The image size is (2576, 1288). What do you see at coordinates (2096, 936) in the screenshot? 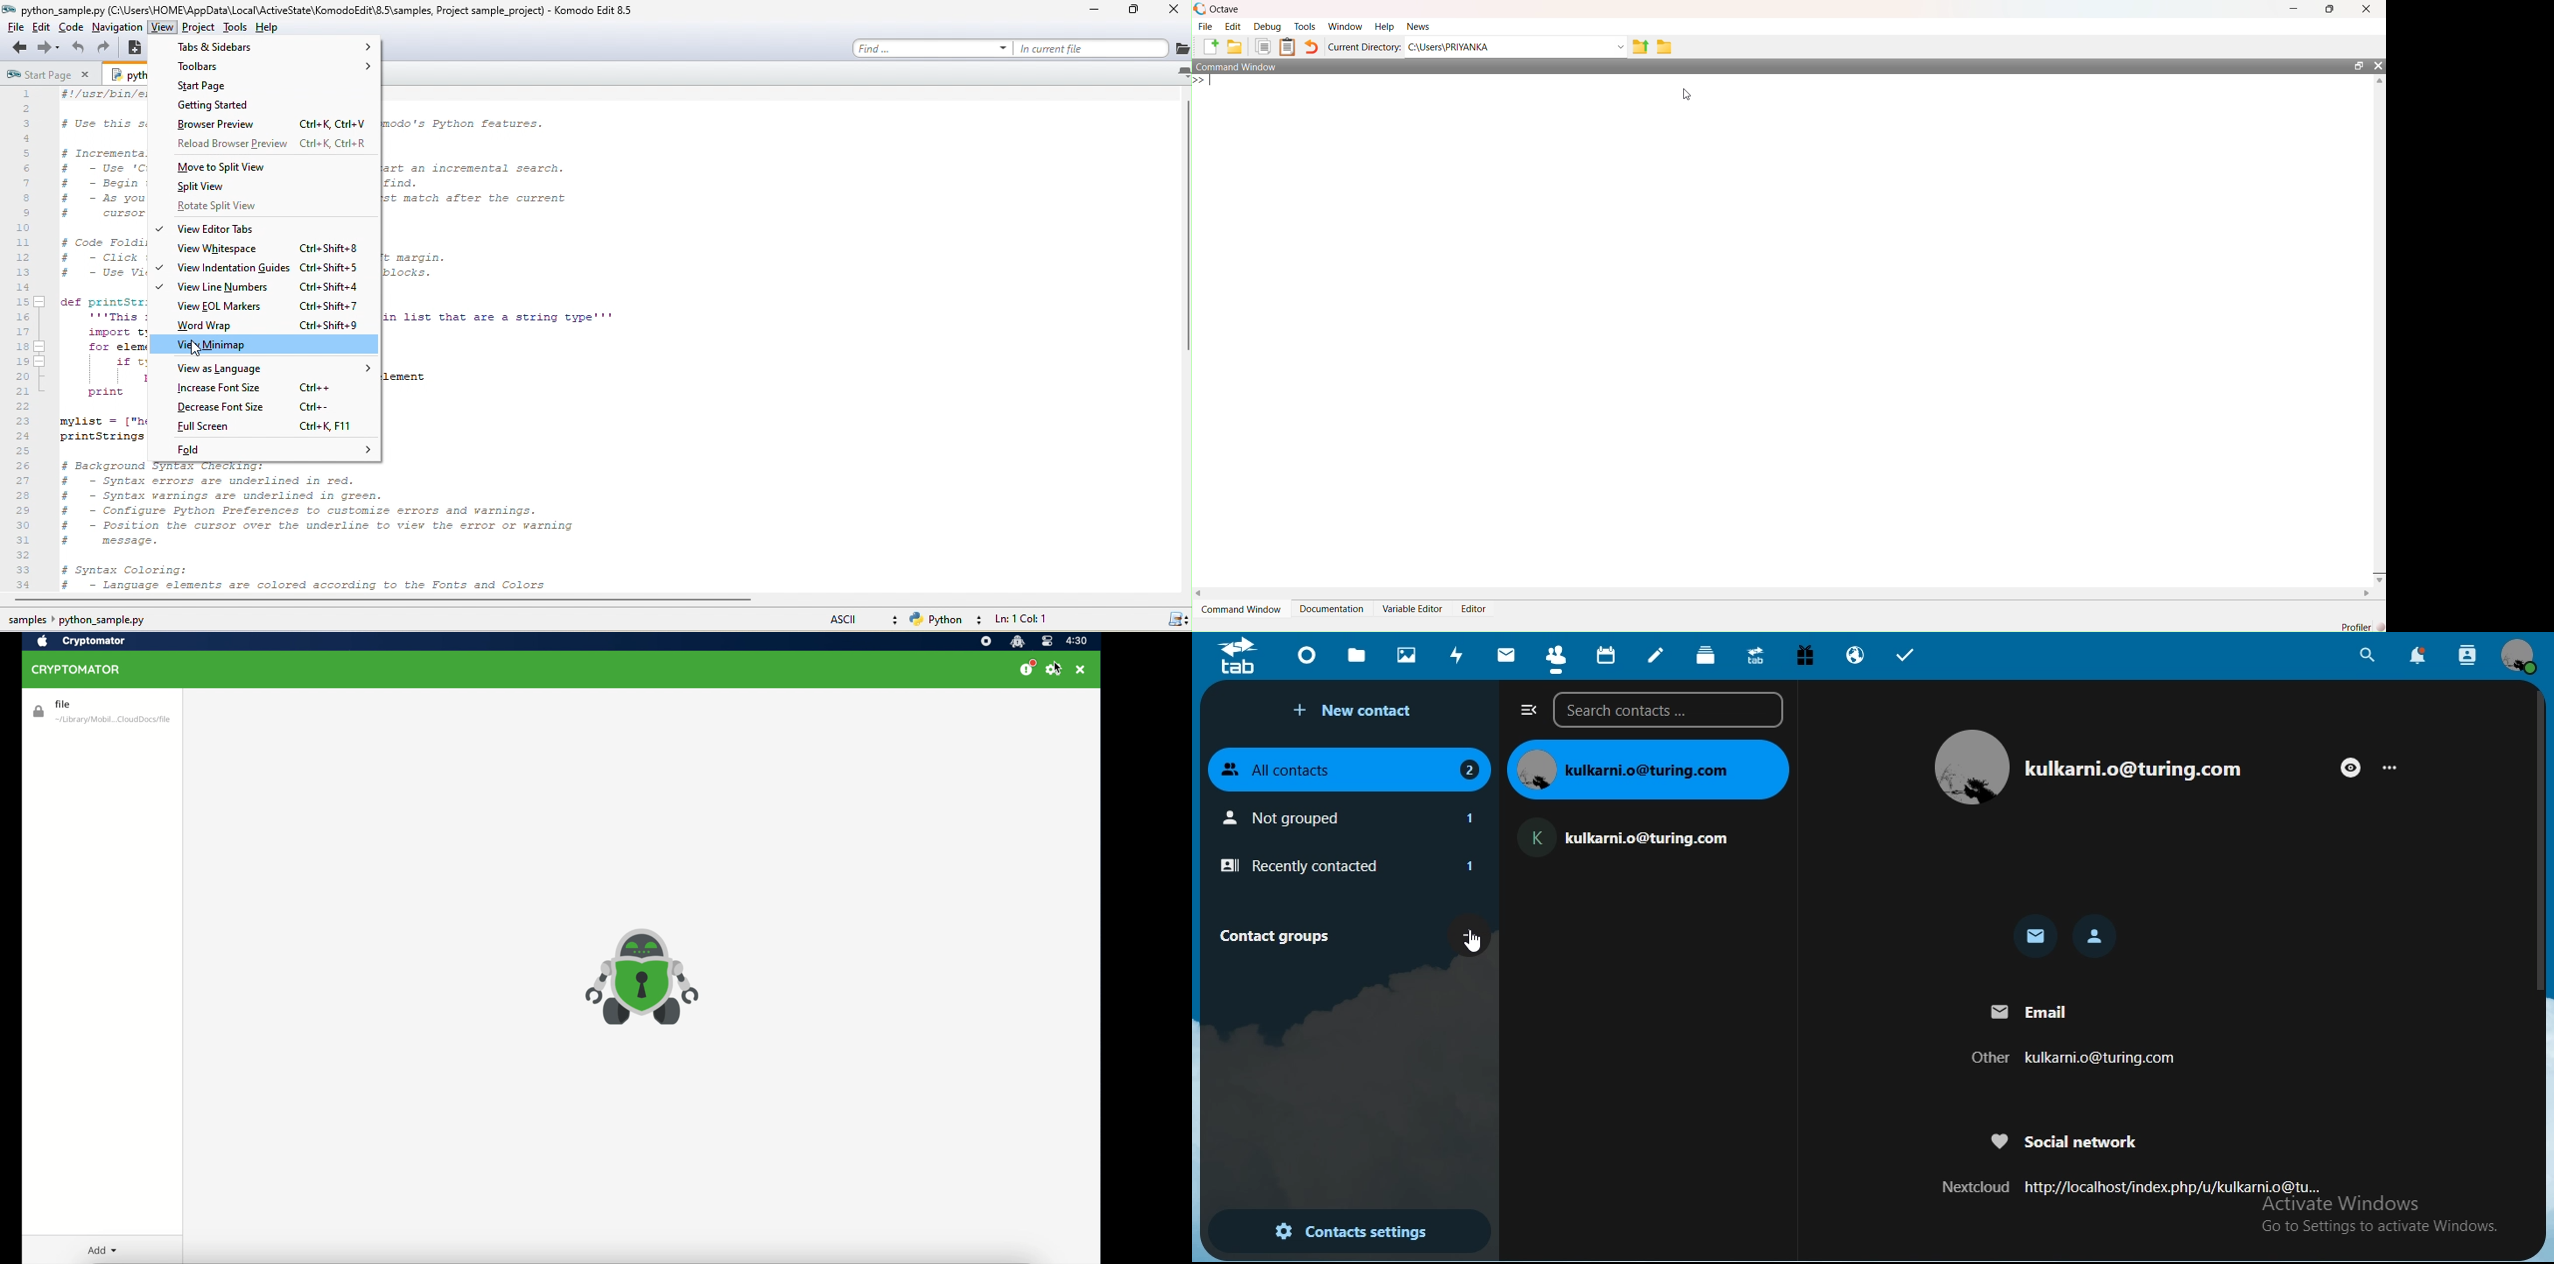
I see `contact` at bounding box center [2096, 936].